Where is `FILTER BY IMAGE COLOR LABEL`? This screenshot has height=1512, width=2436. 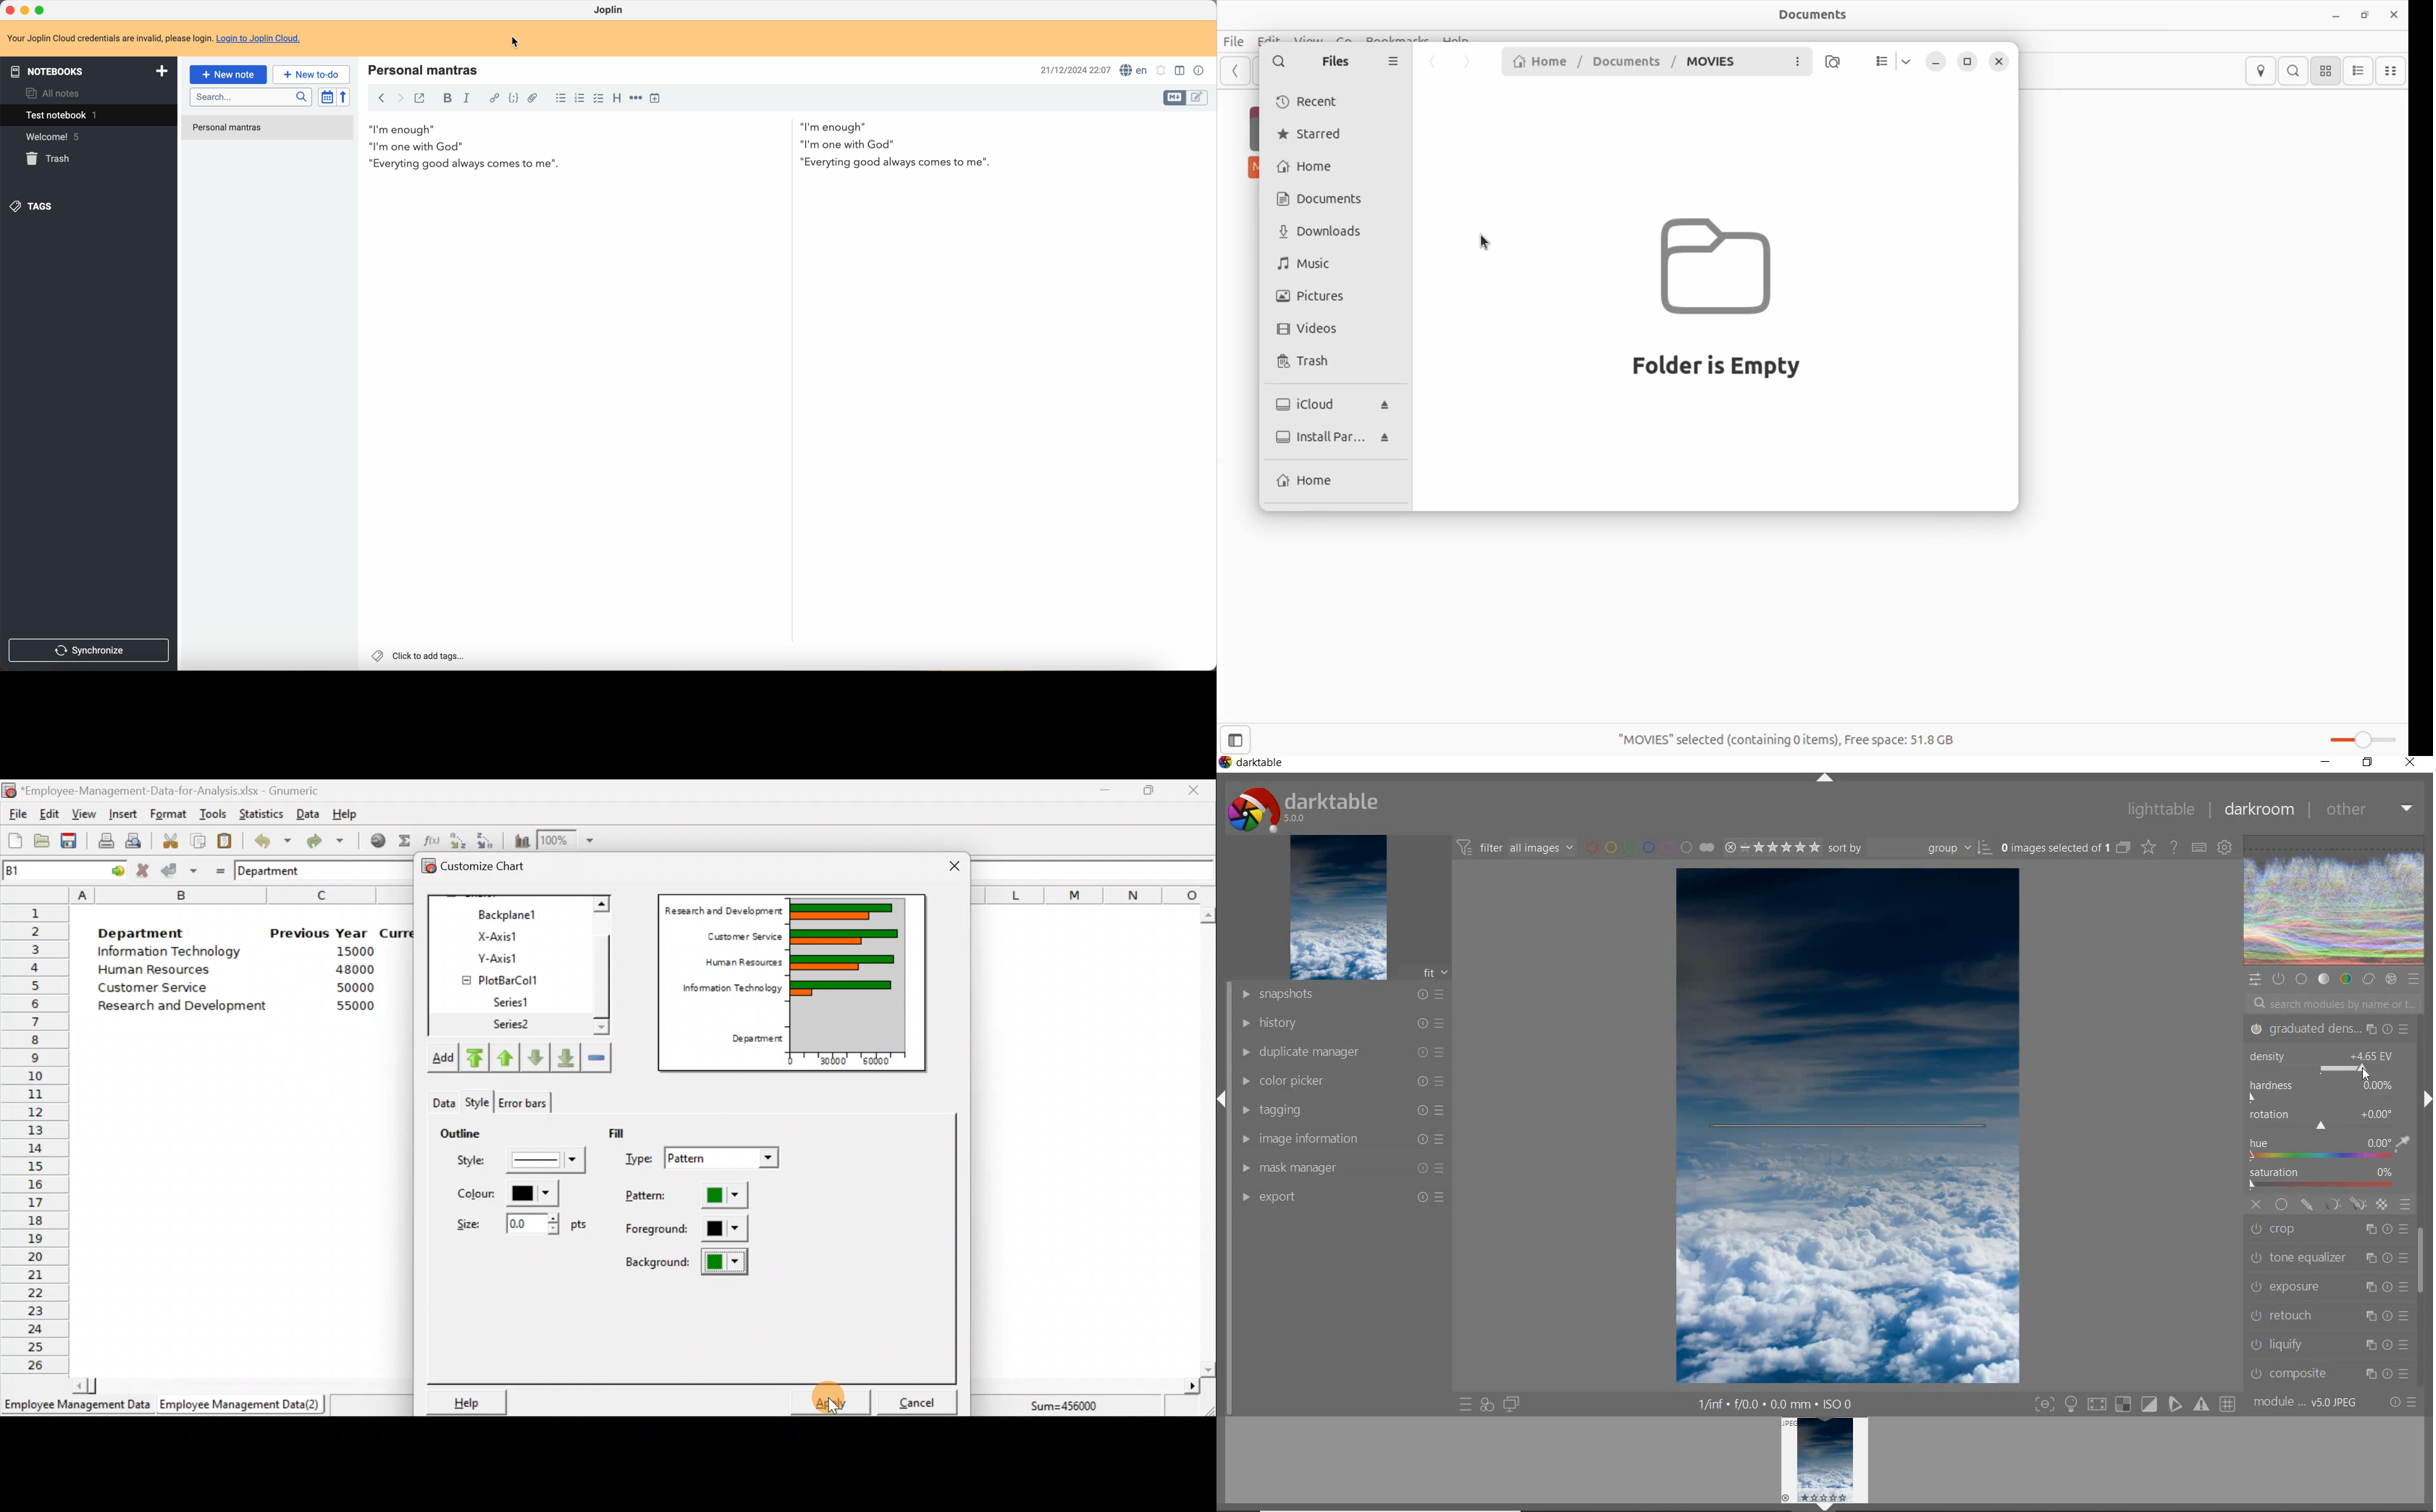 FILTER BY IMAGE COLOR LABEL is located at coordinates (1649, 847).